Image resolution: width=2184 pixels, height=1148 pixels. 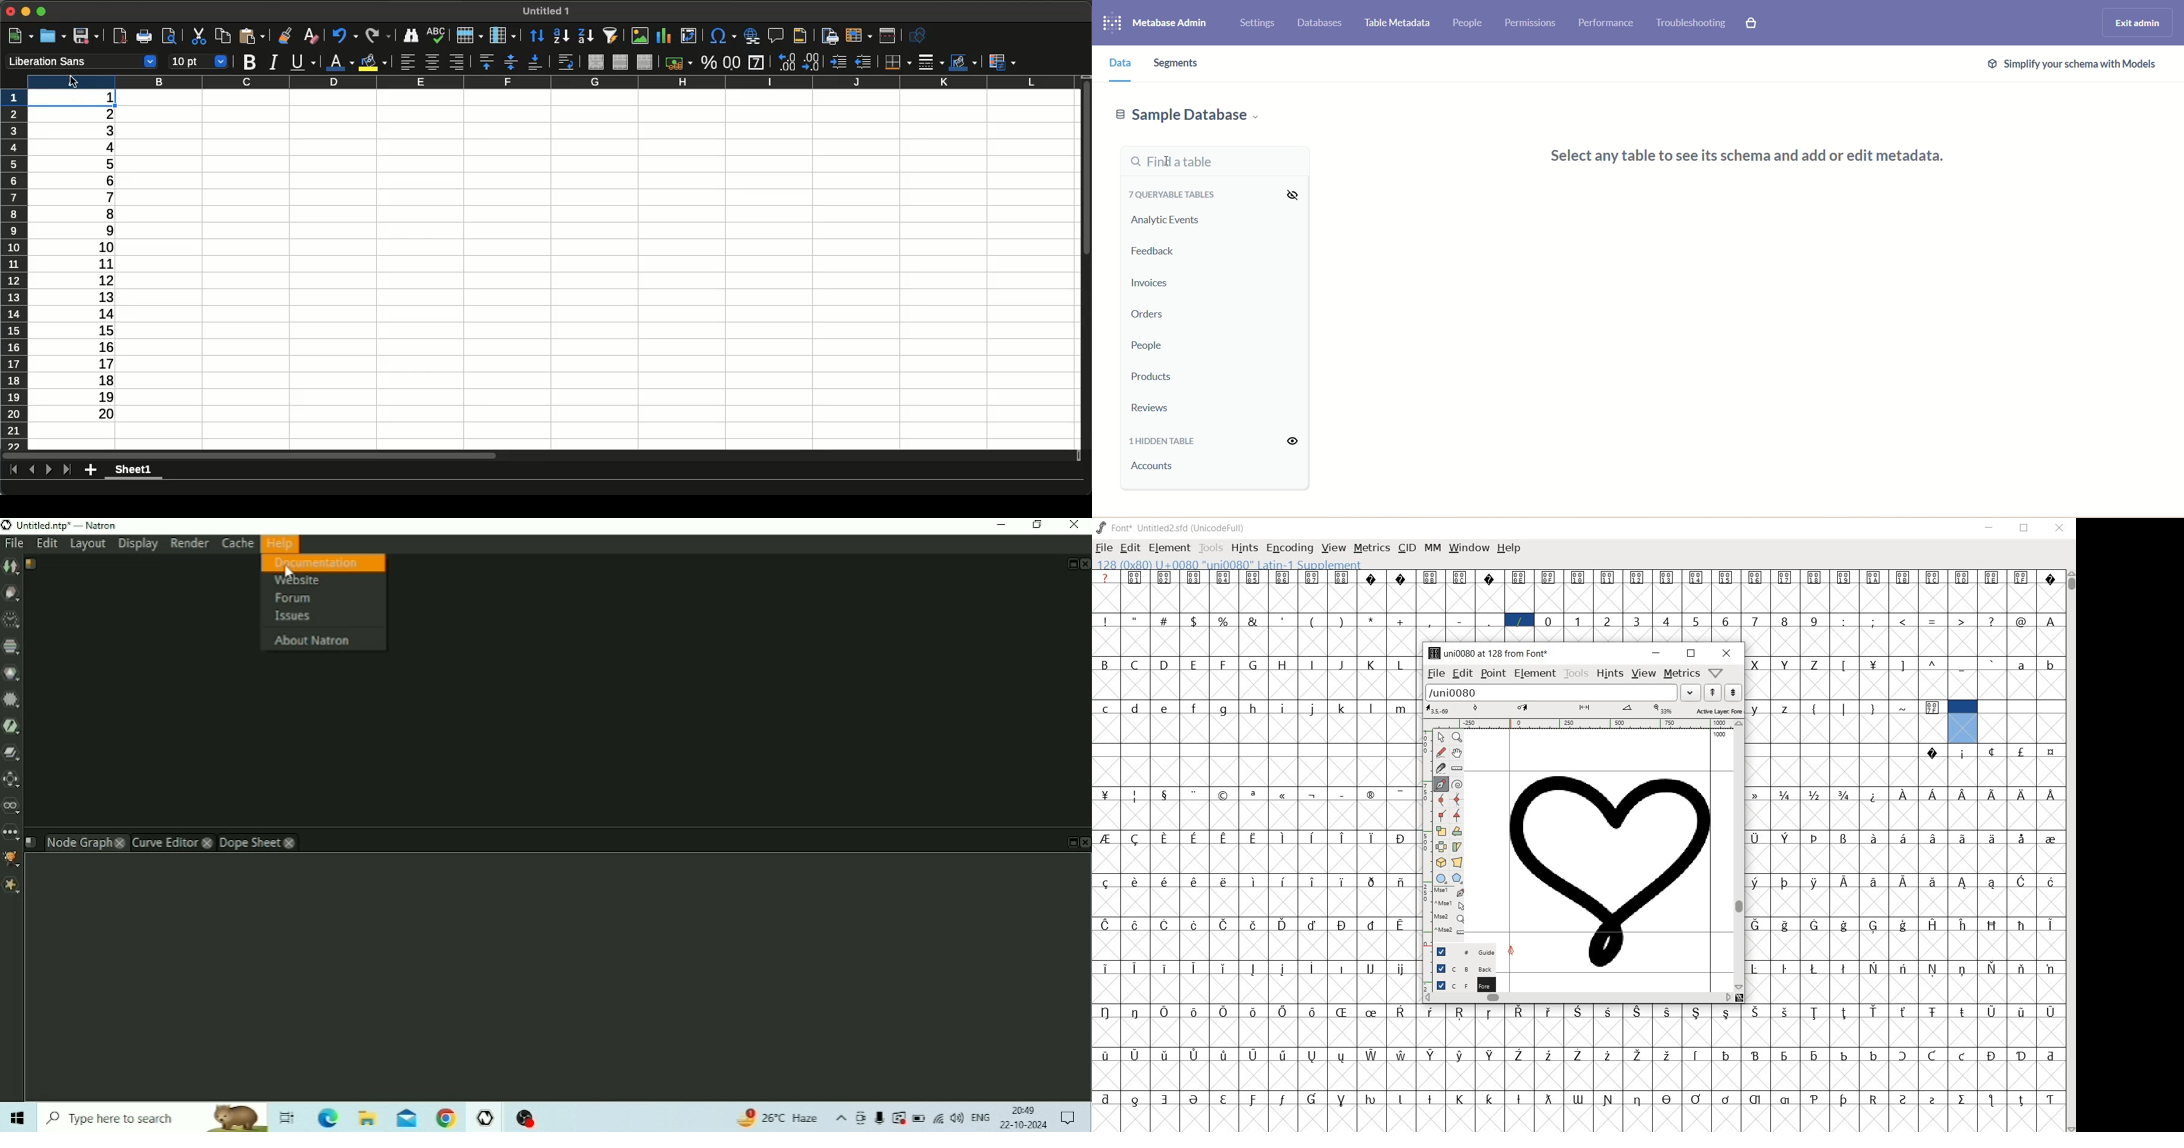 I want to click on metrics, so click(x=1681, y=673).